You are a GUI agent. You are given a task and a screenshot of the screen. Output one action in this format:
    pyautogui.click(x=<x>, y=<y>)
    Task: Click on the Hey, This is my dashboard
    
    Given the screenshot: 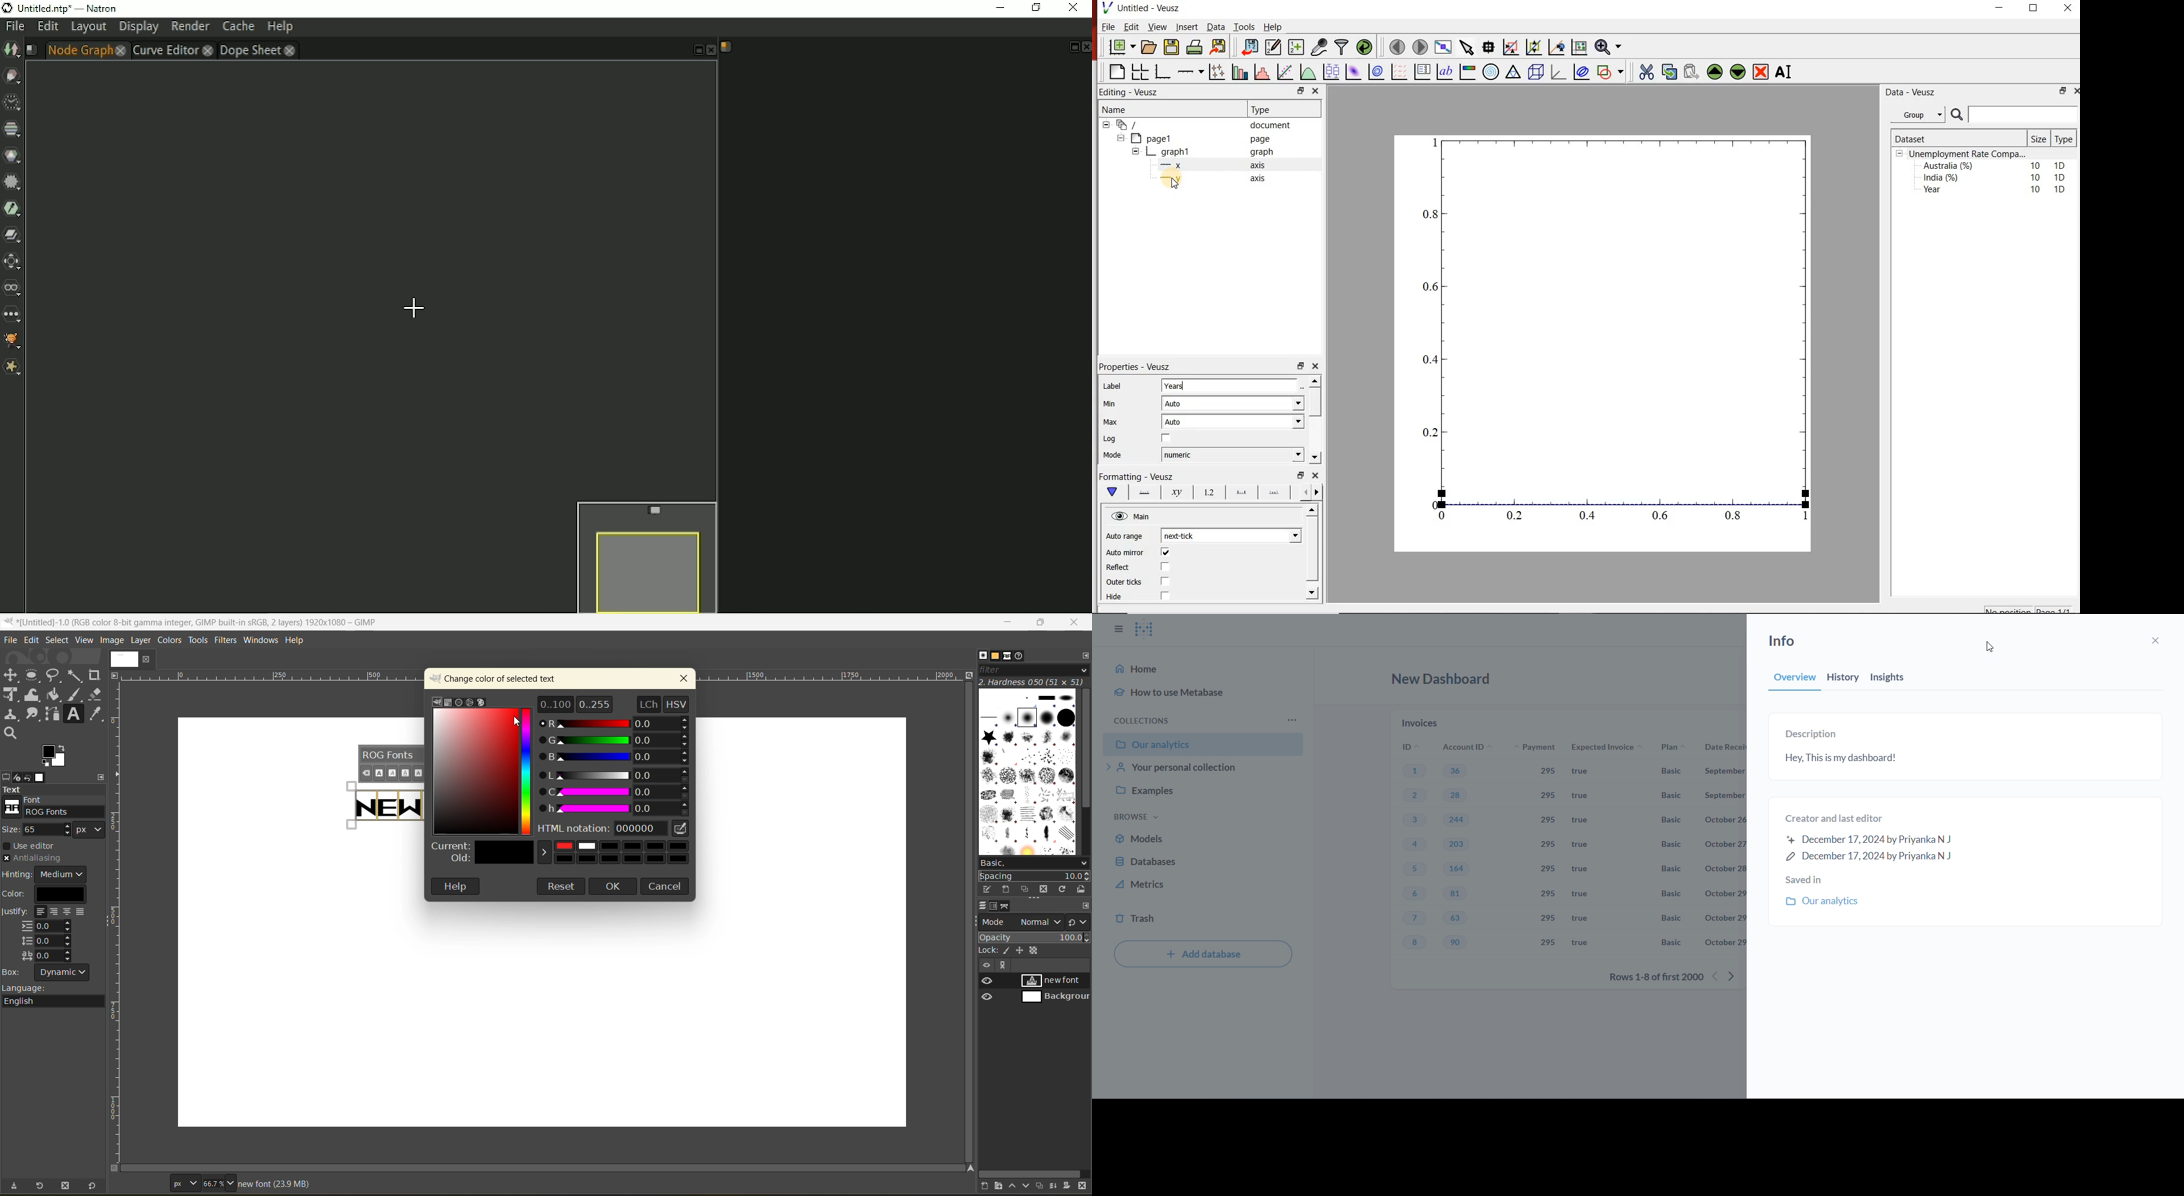 What is the action you would take?
    pyautogui.click(x=1960, y=759)
    